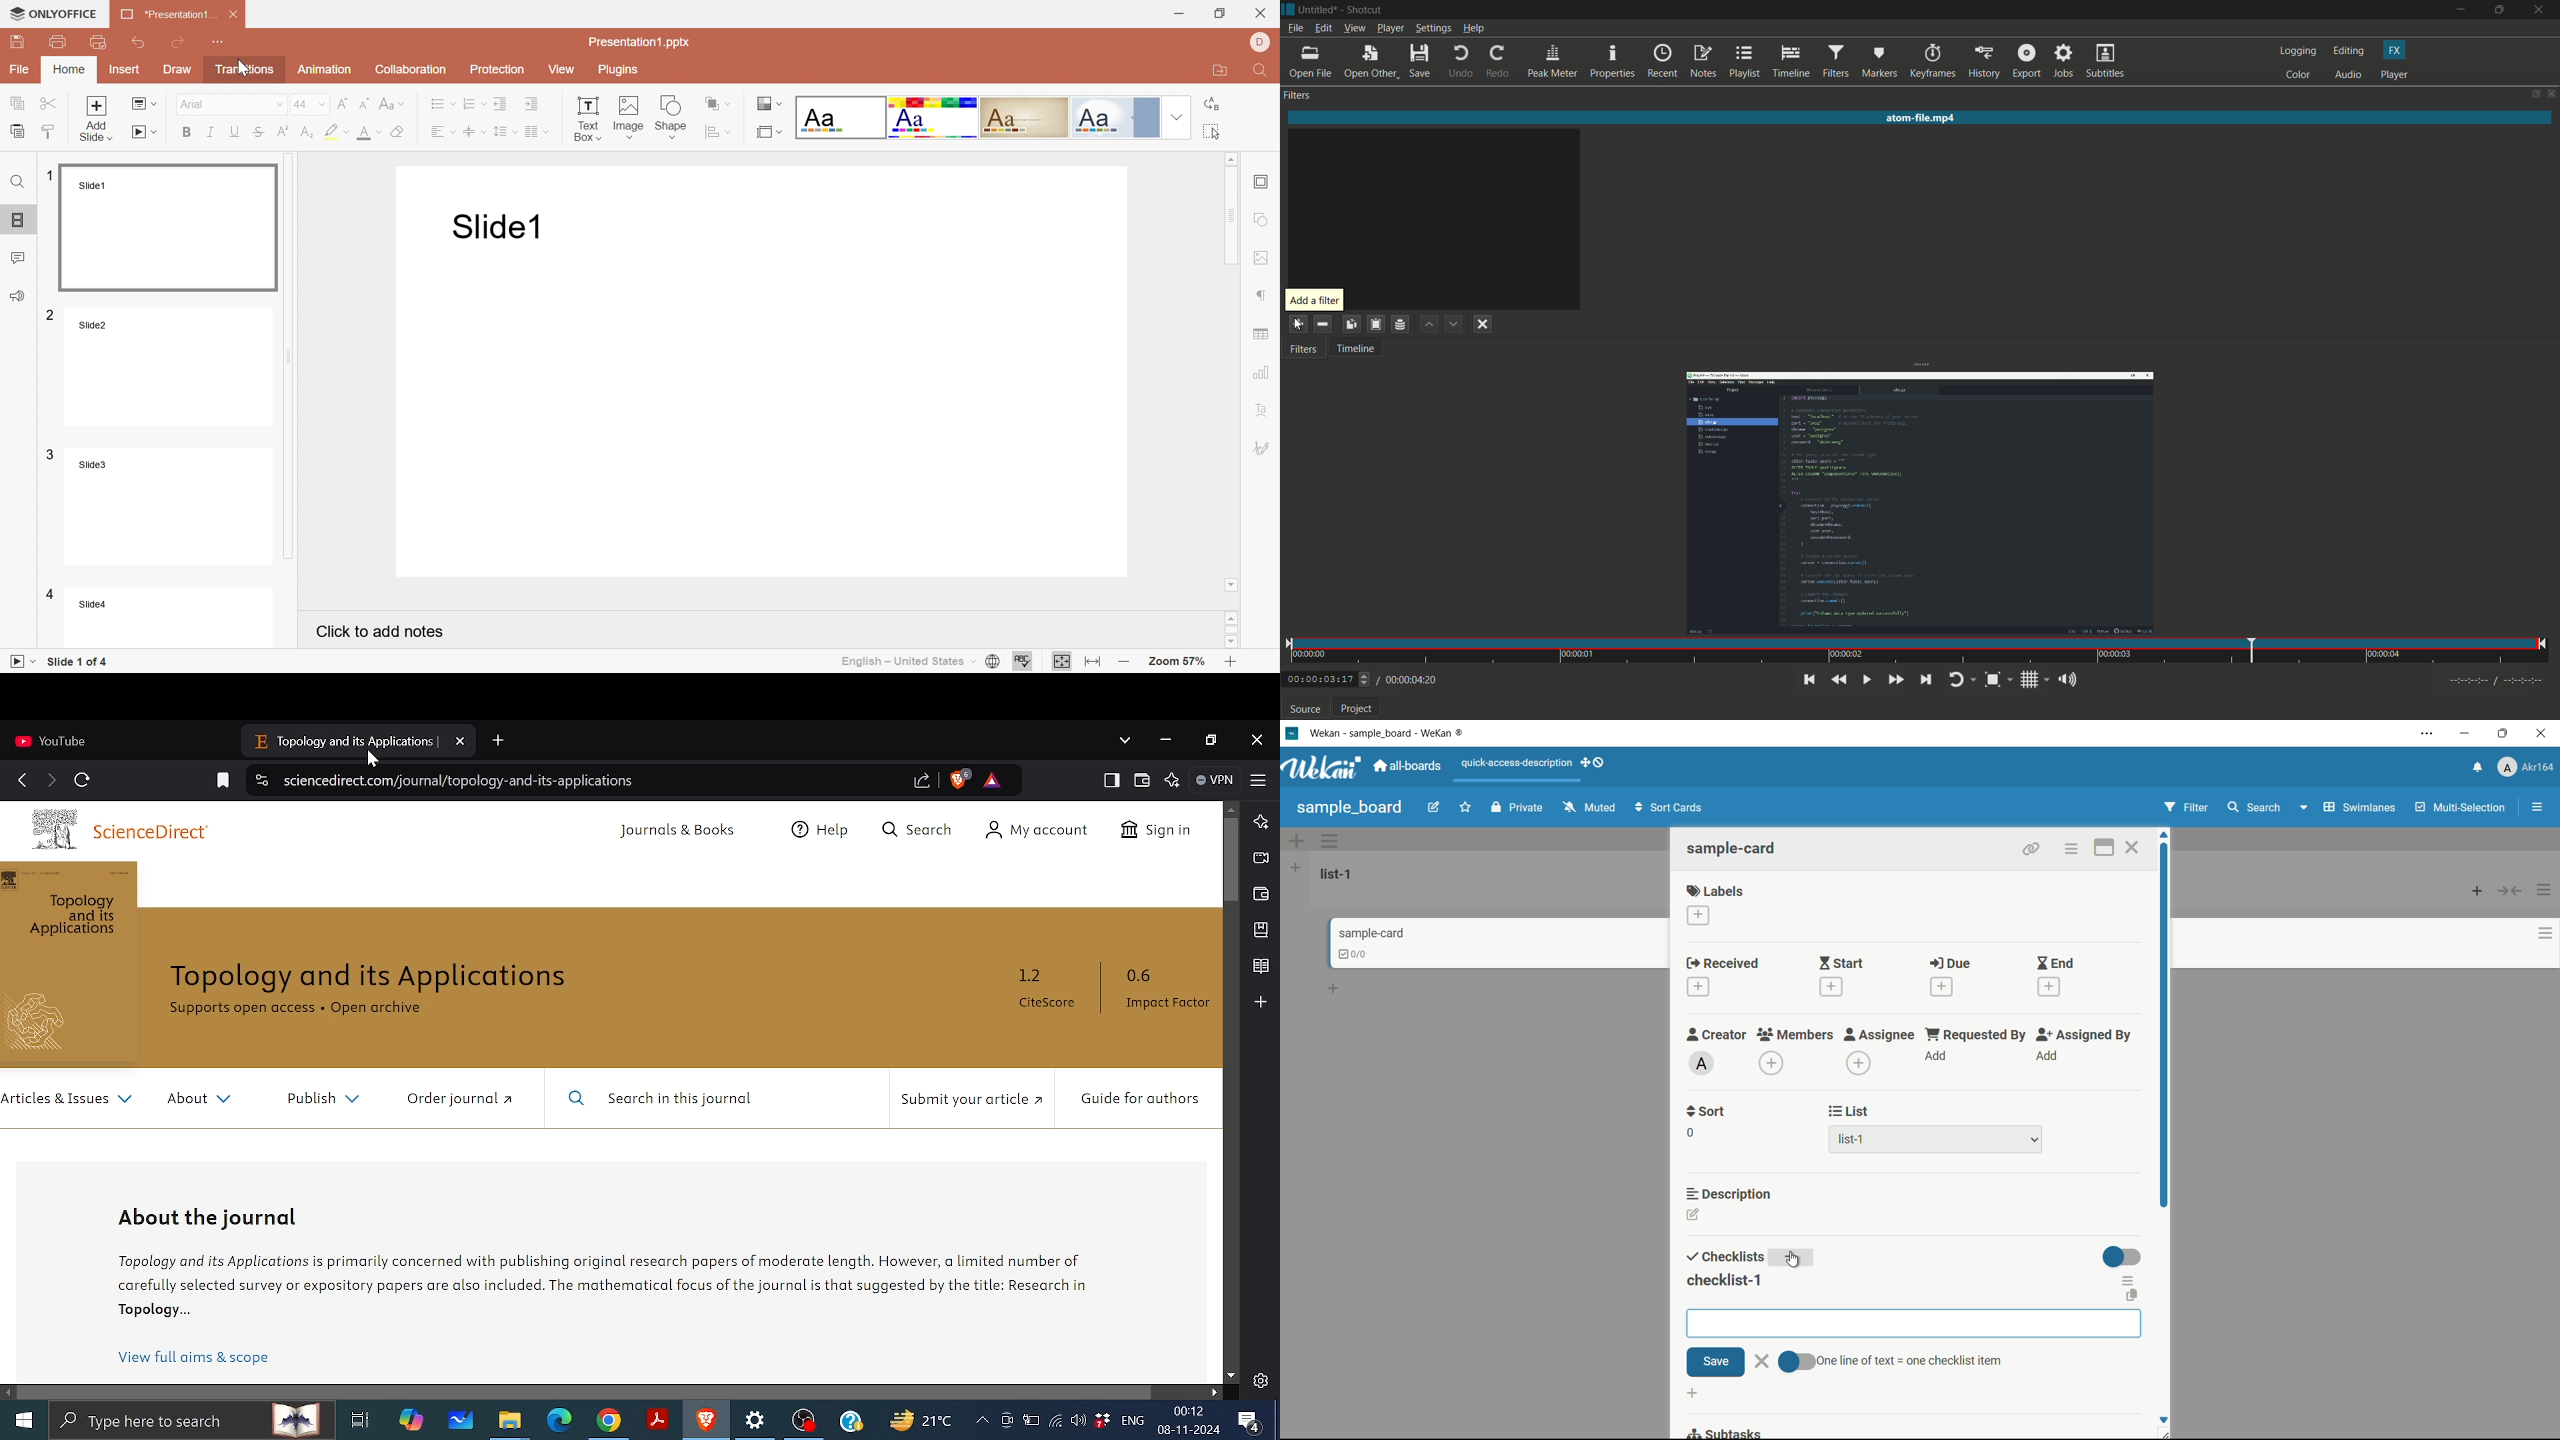 The image size is (2576, 1456). What do you see at coordinates (959, 779) in the screenshot?
I see `Brave shield` at bounding box center [959, 779].